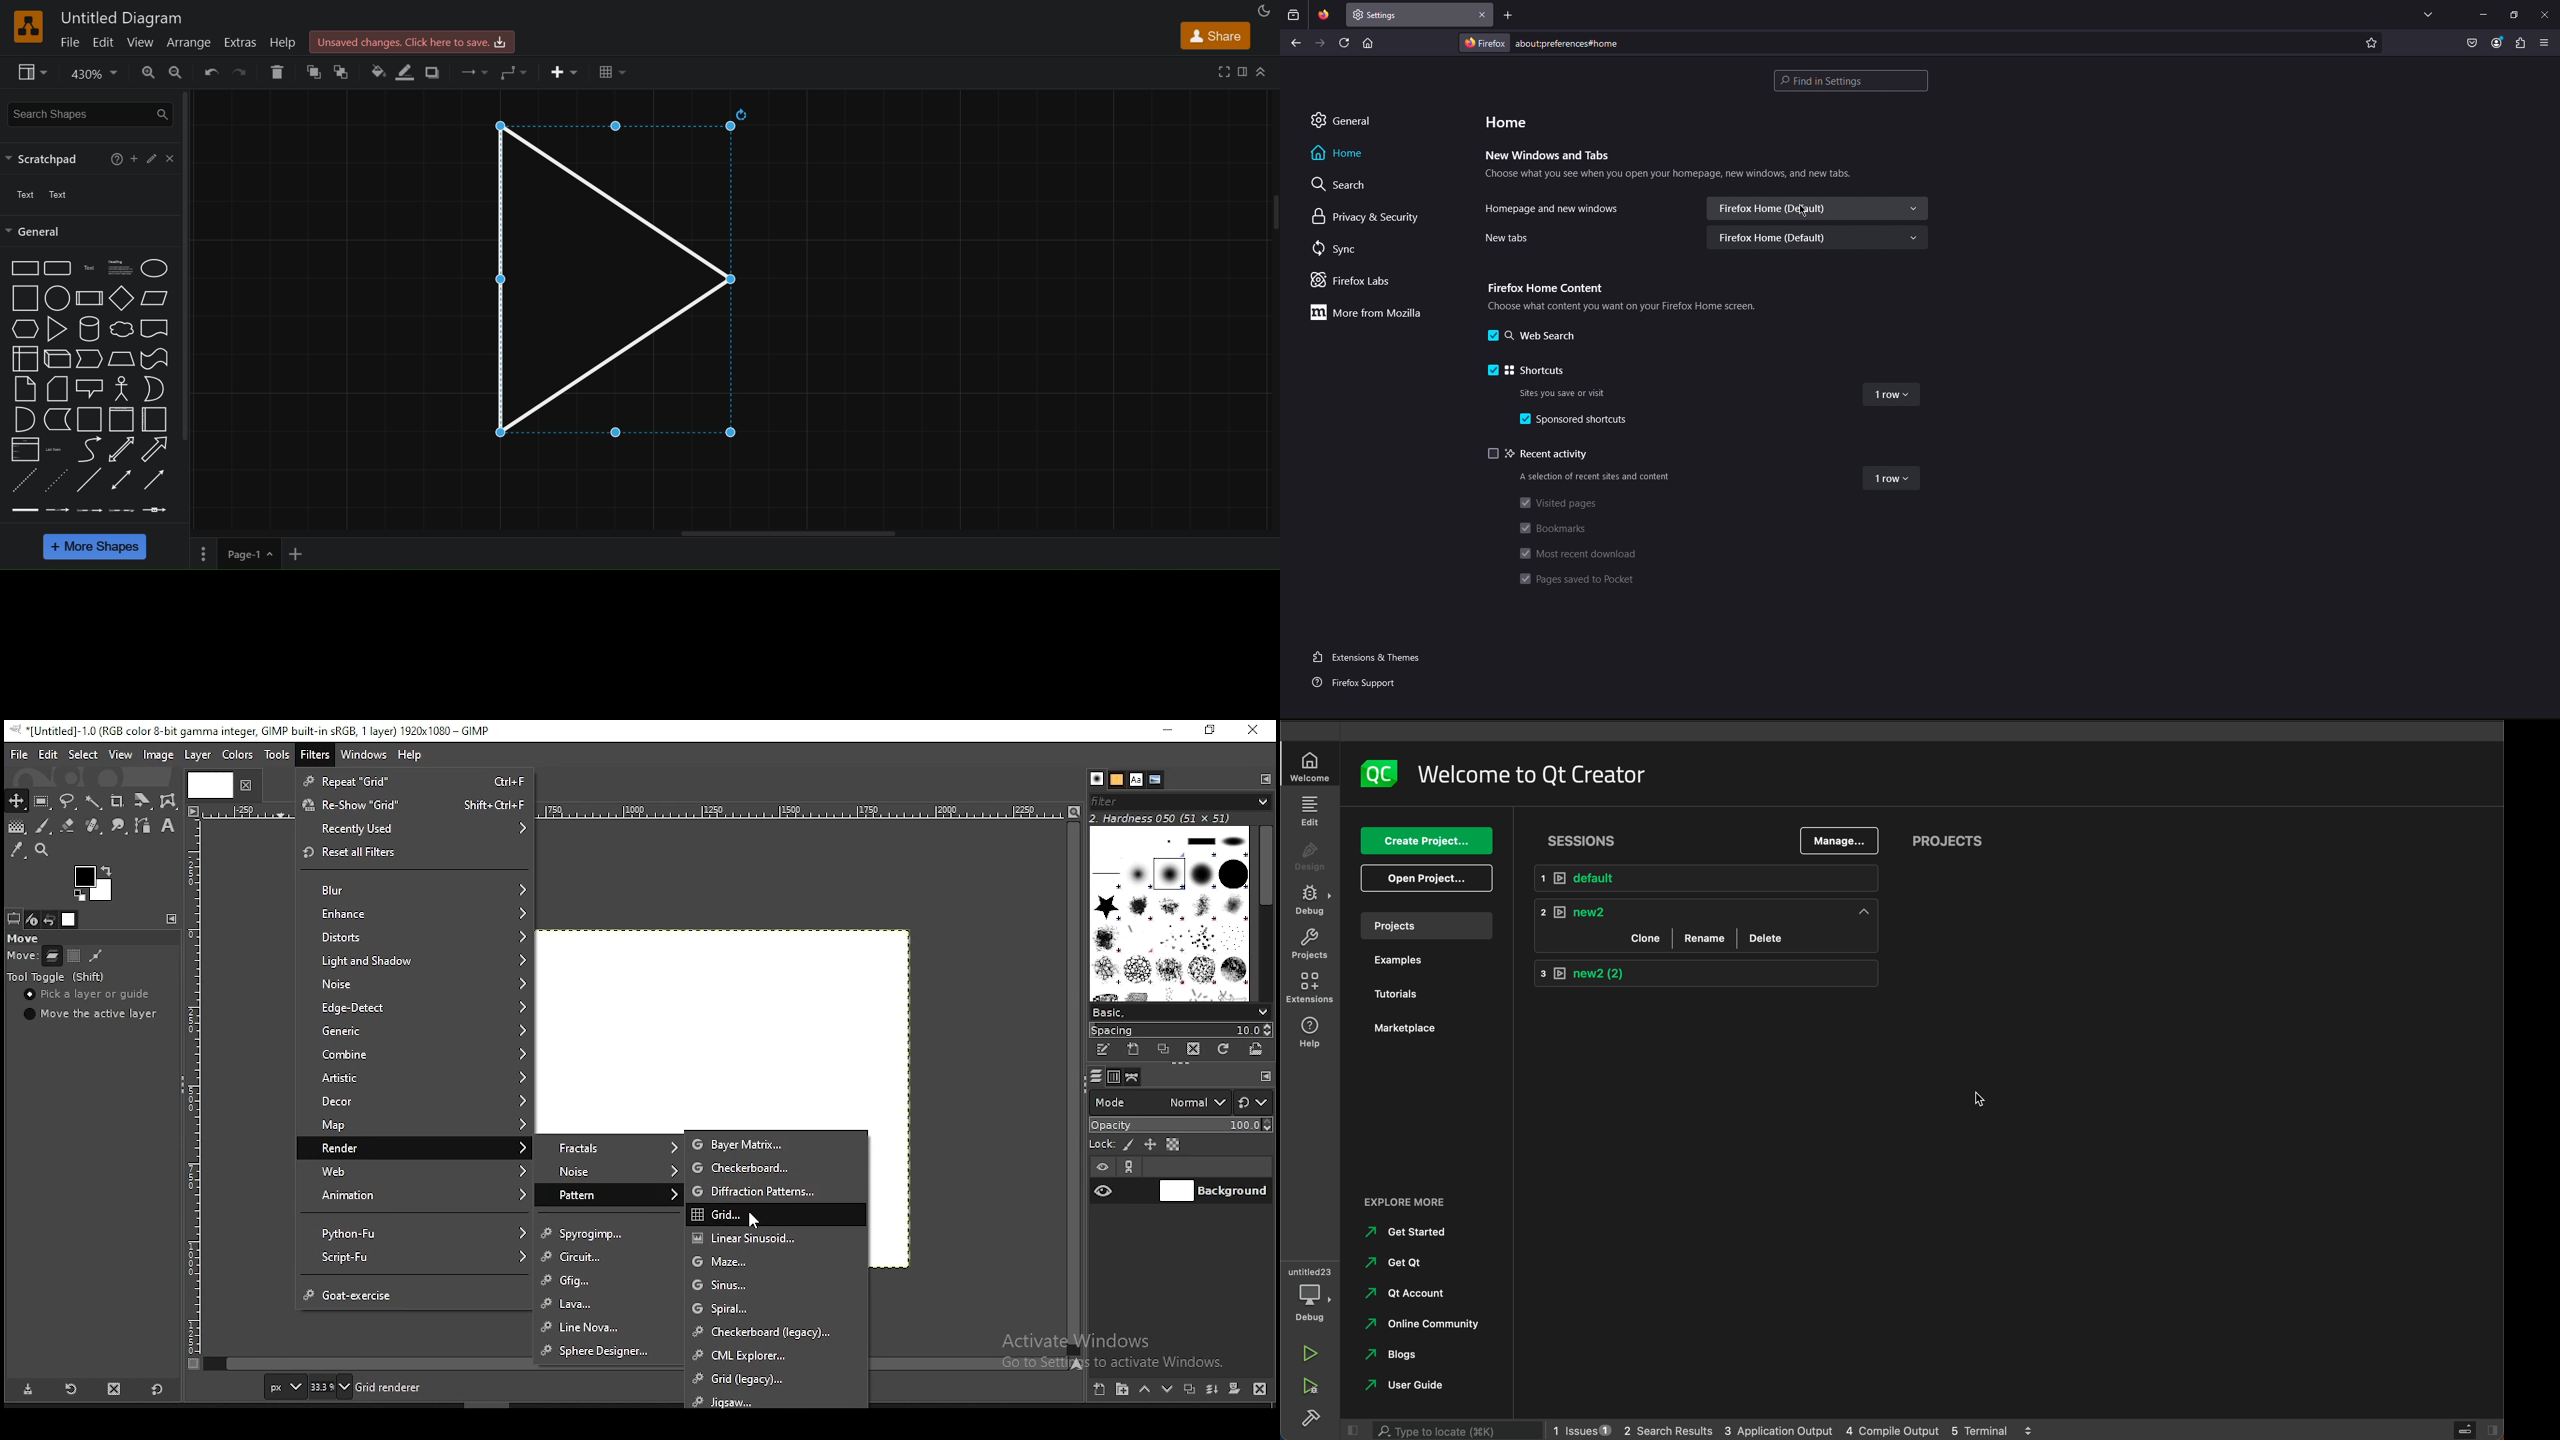 Image resolution: width=2576 pixels, height=1456 pixels. What do you see at coordinates (236, 756) in the screenshot?
I see `colors` at bounding box center [236, 756].